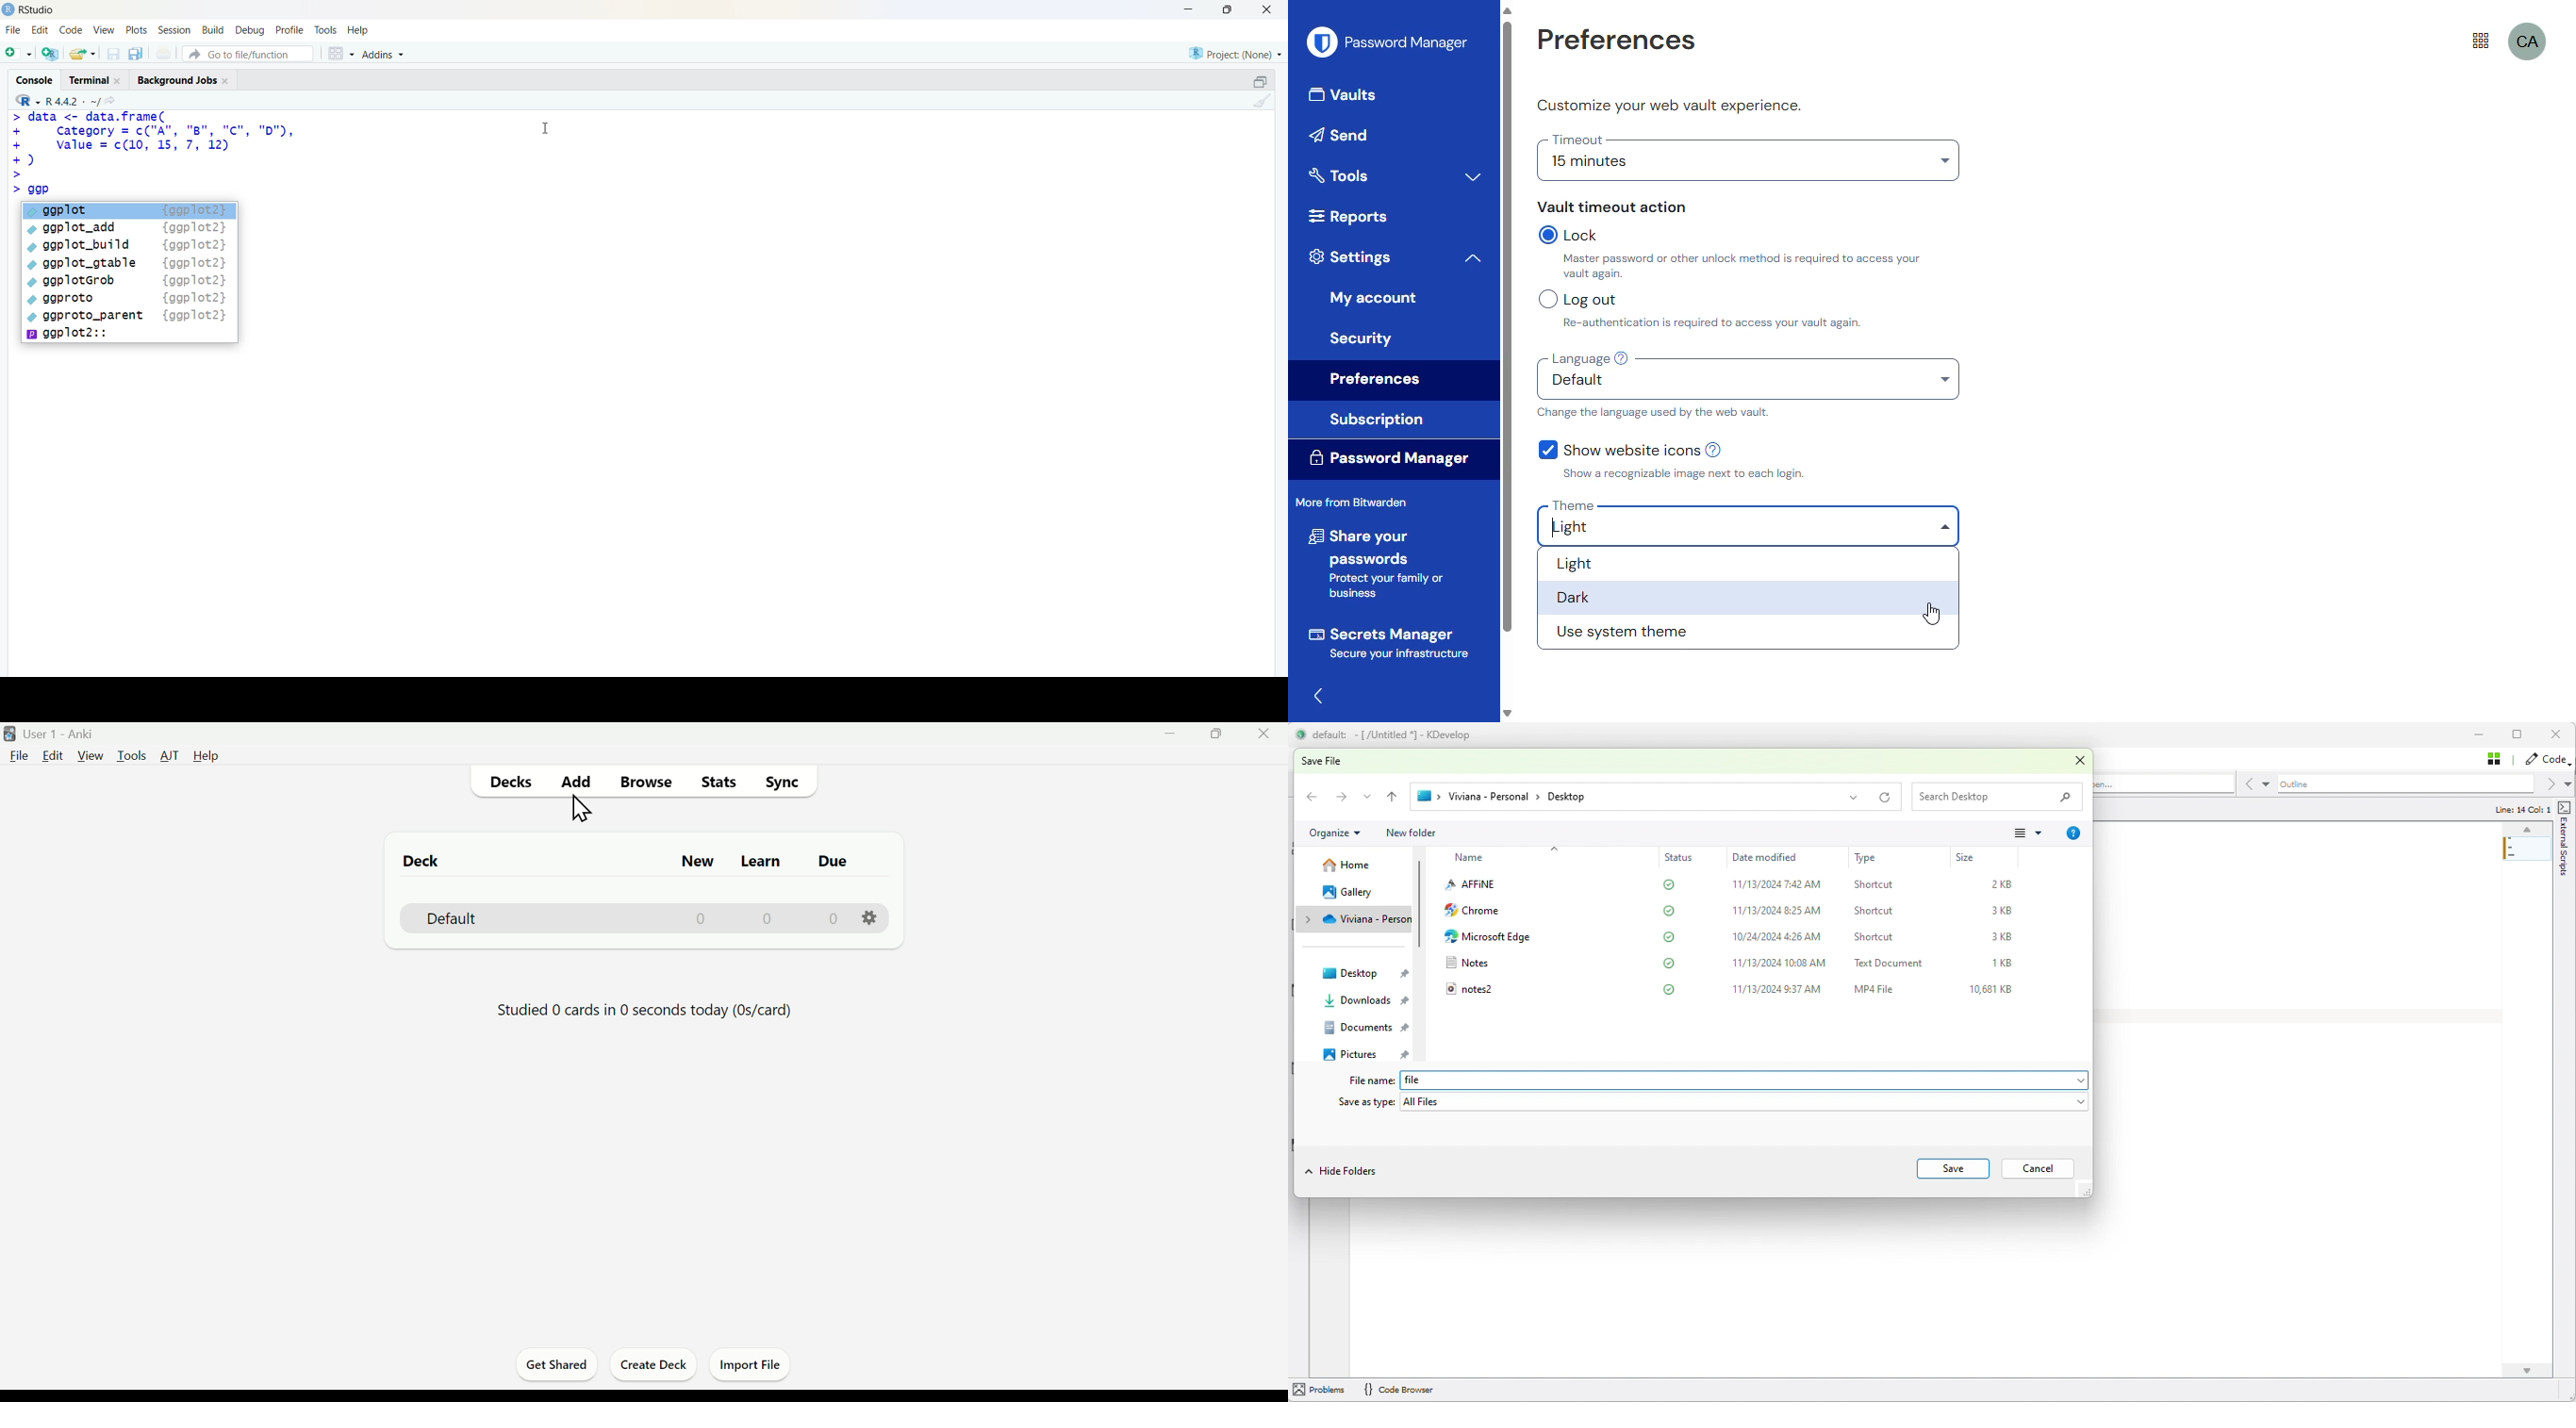  What do you see at coordinates (105, 30) in the screenshot?
I see `View` at bounding box center [105, 30].